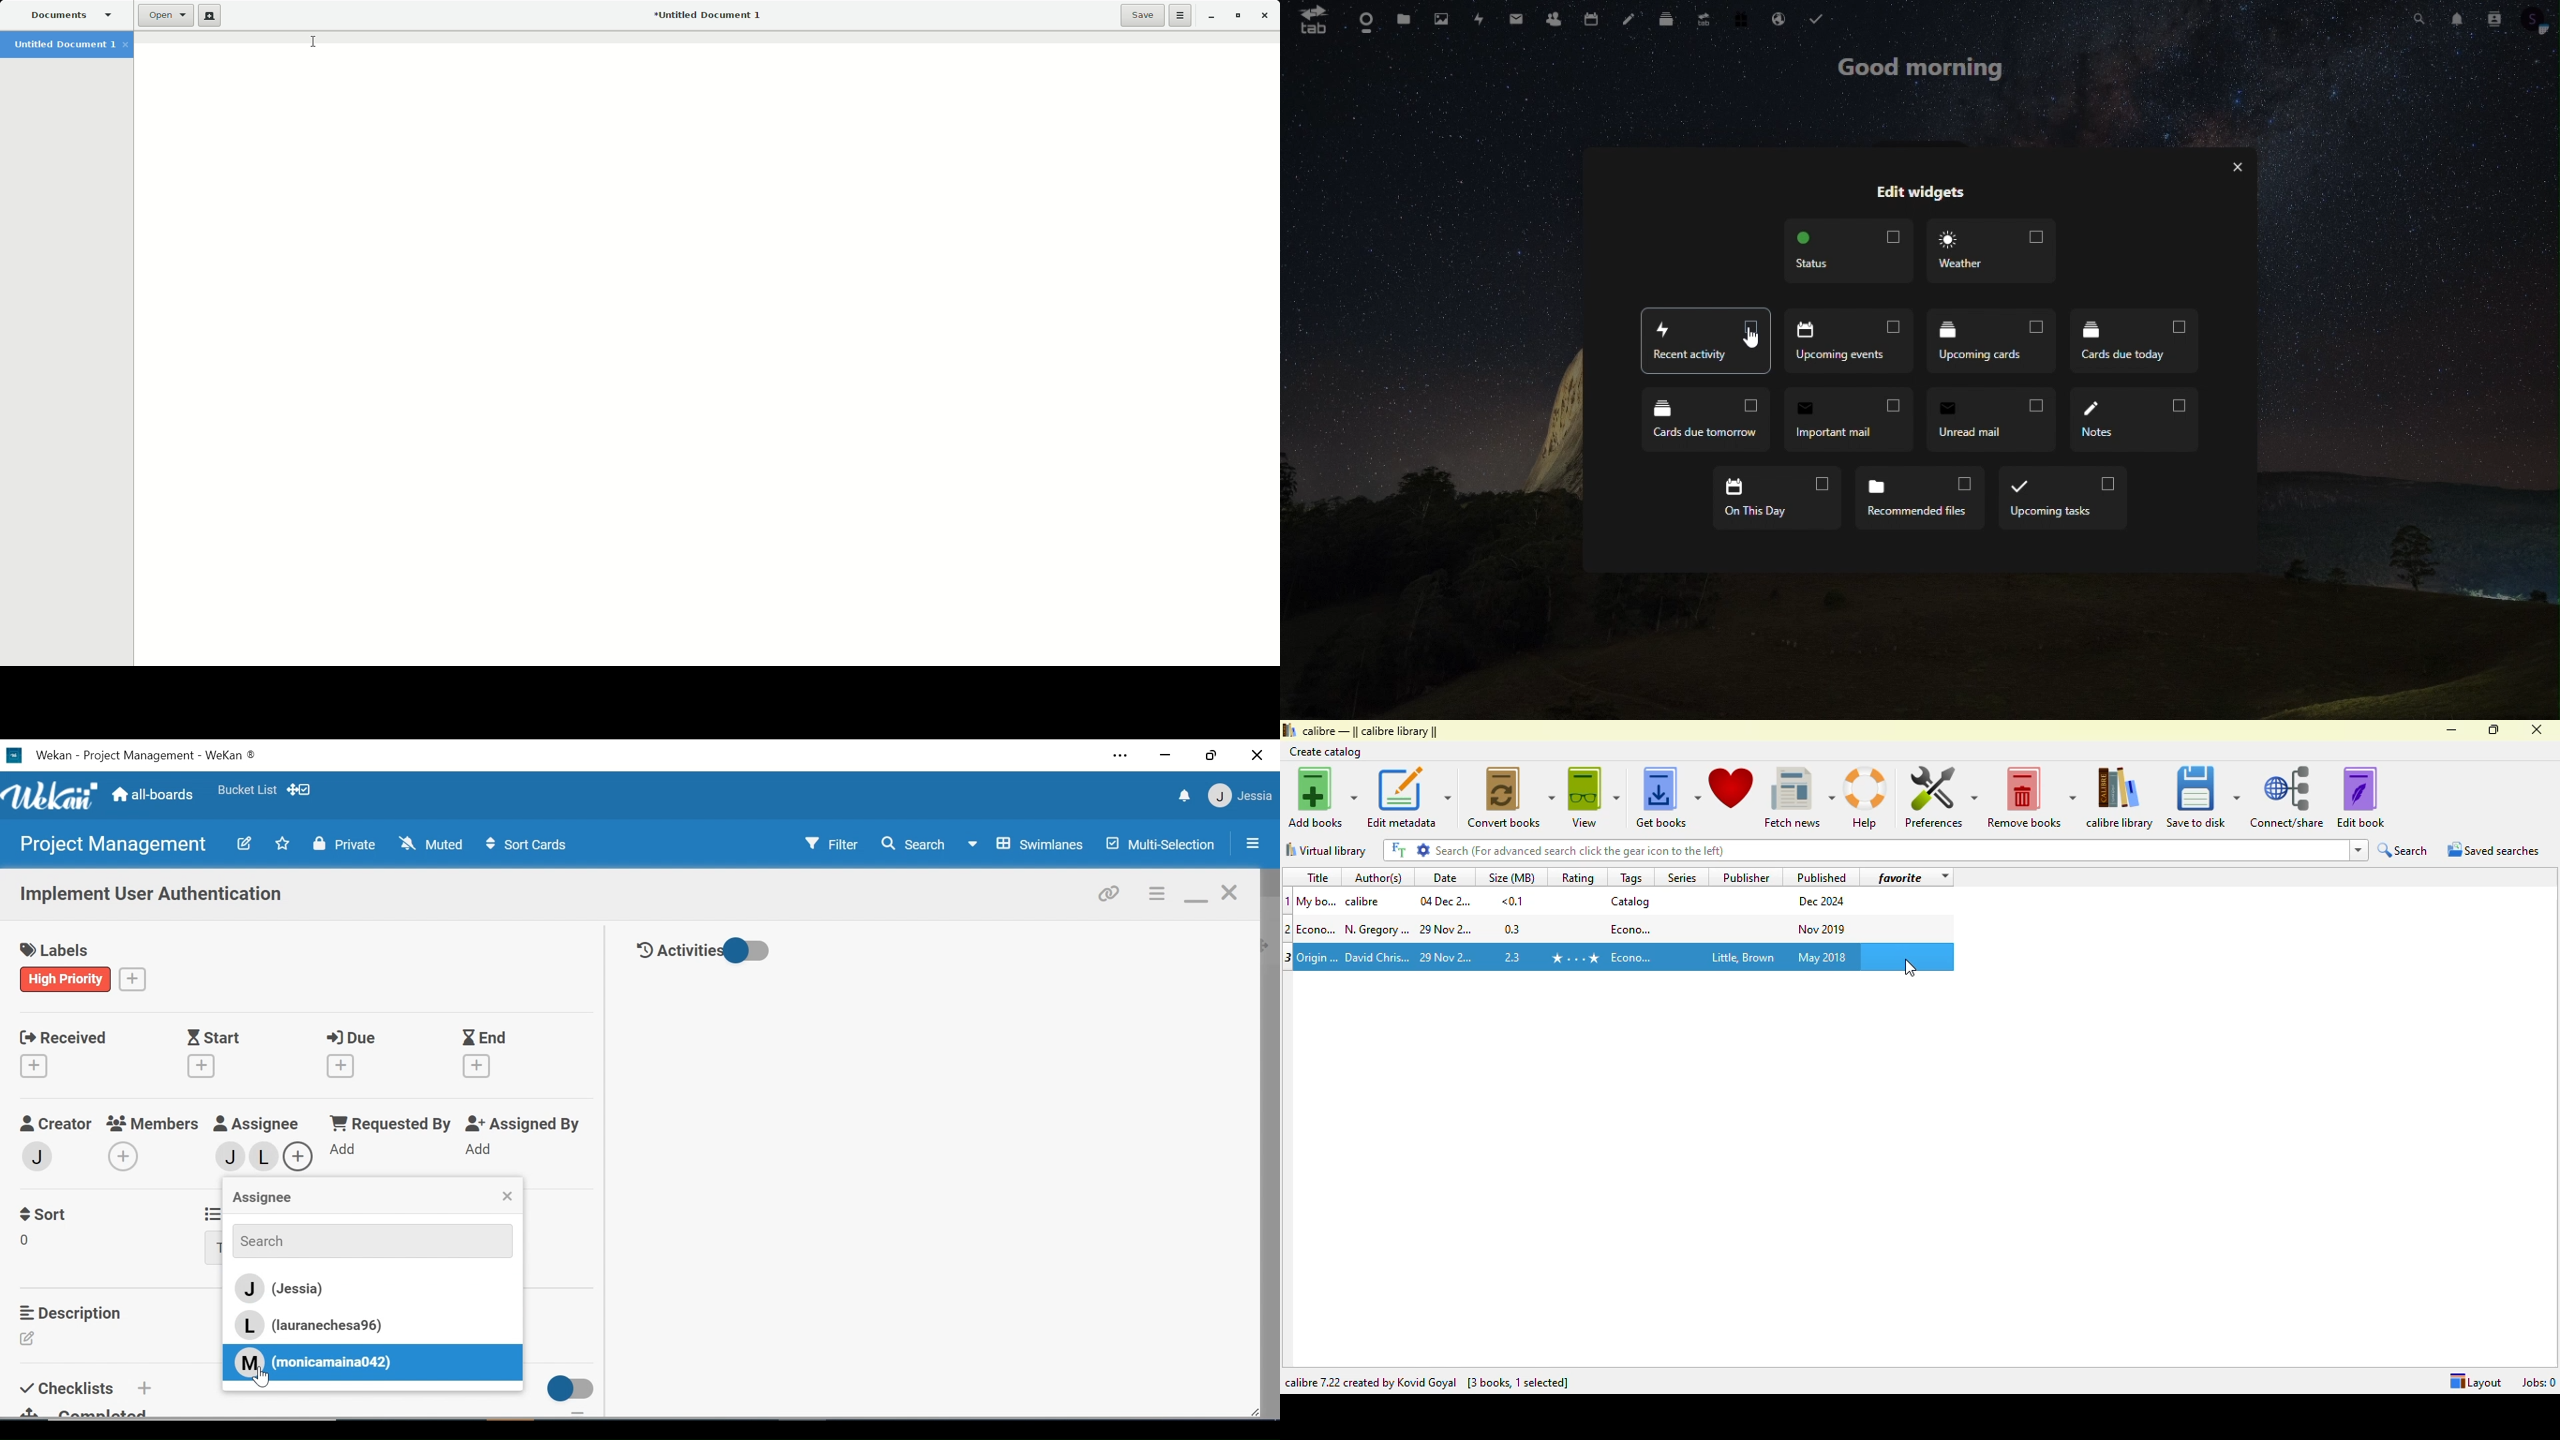 This screenshot has height=1456, width=2576. Describe the element at coordinates (2360, 797) in the screenshot. I see `edit book` at that location.